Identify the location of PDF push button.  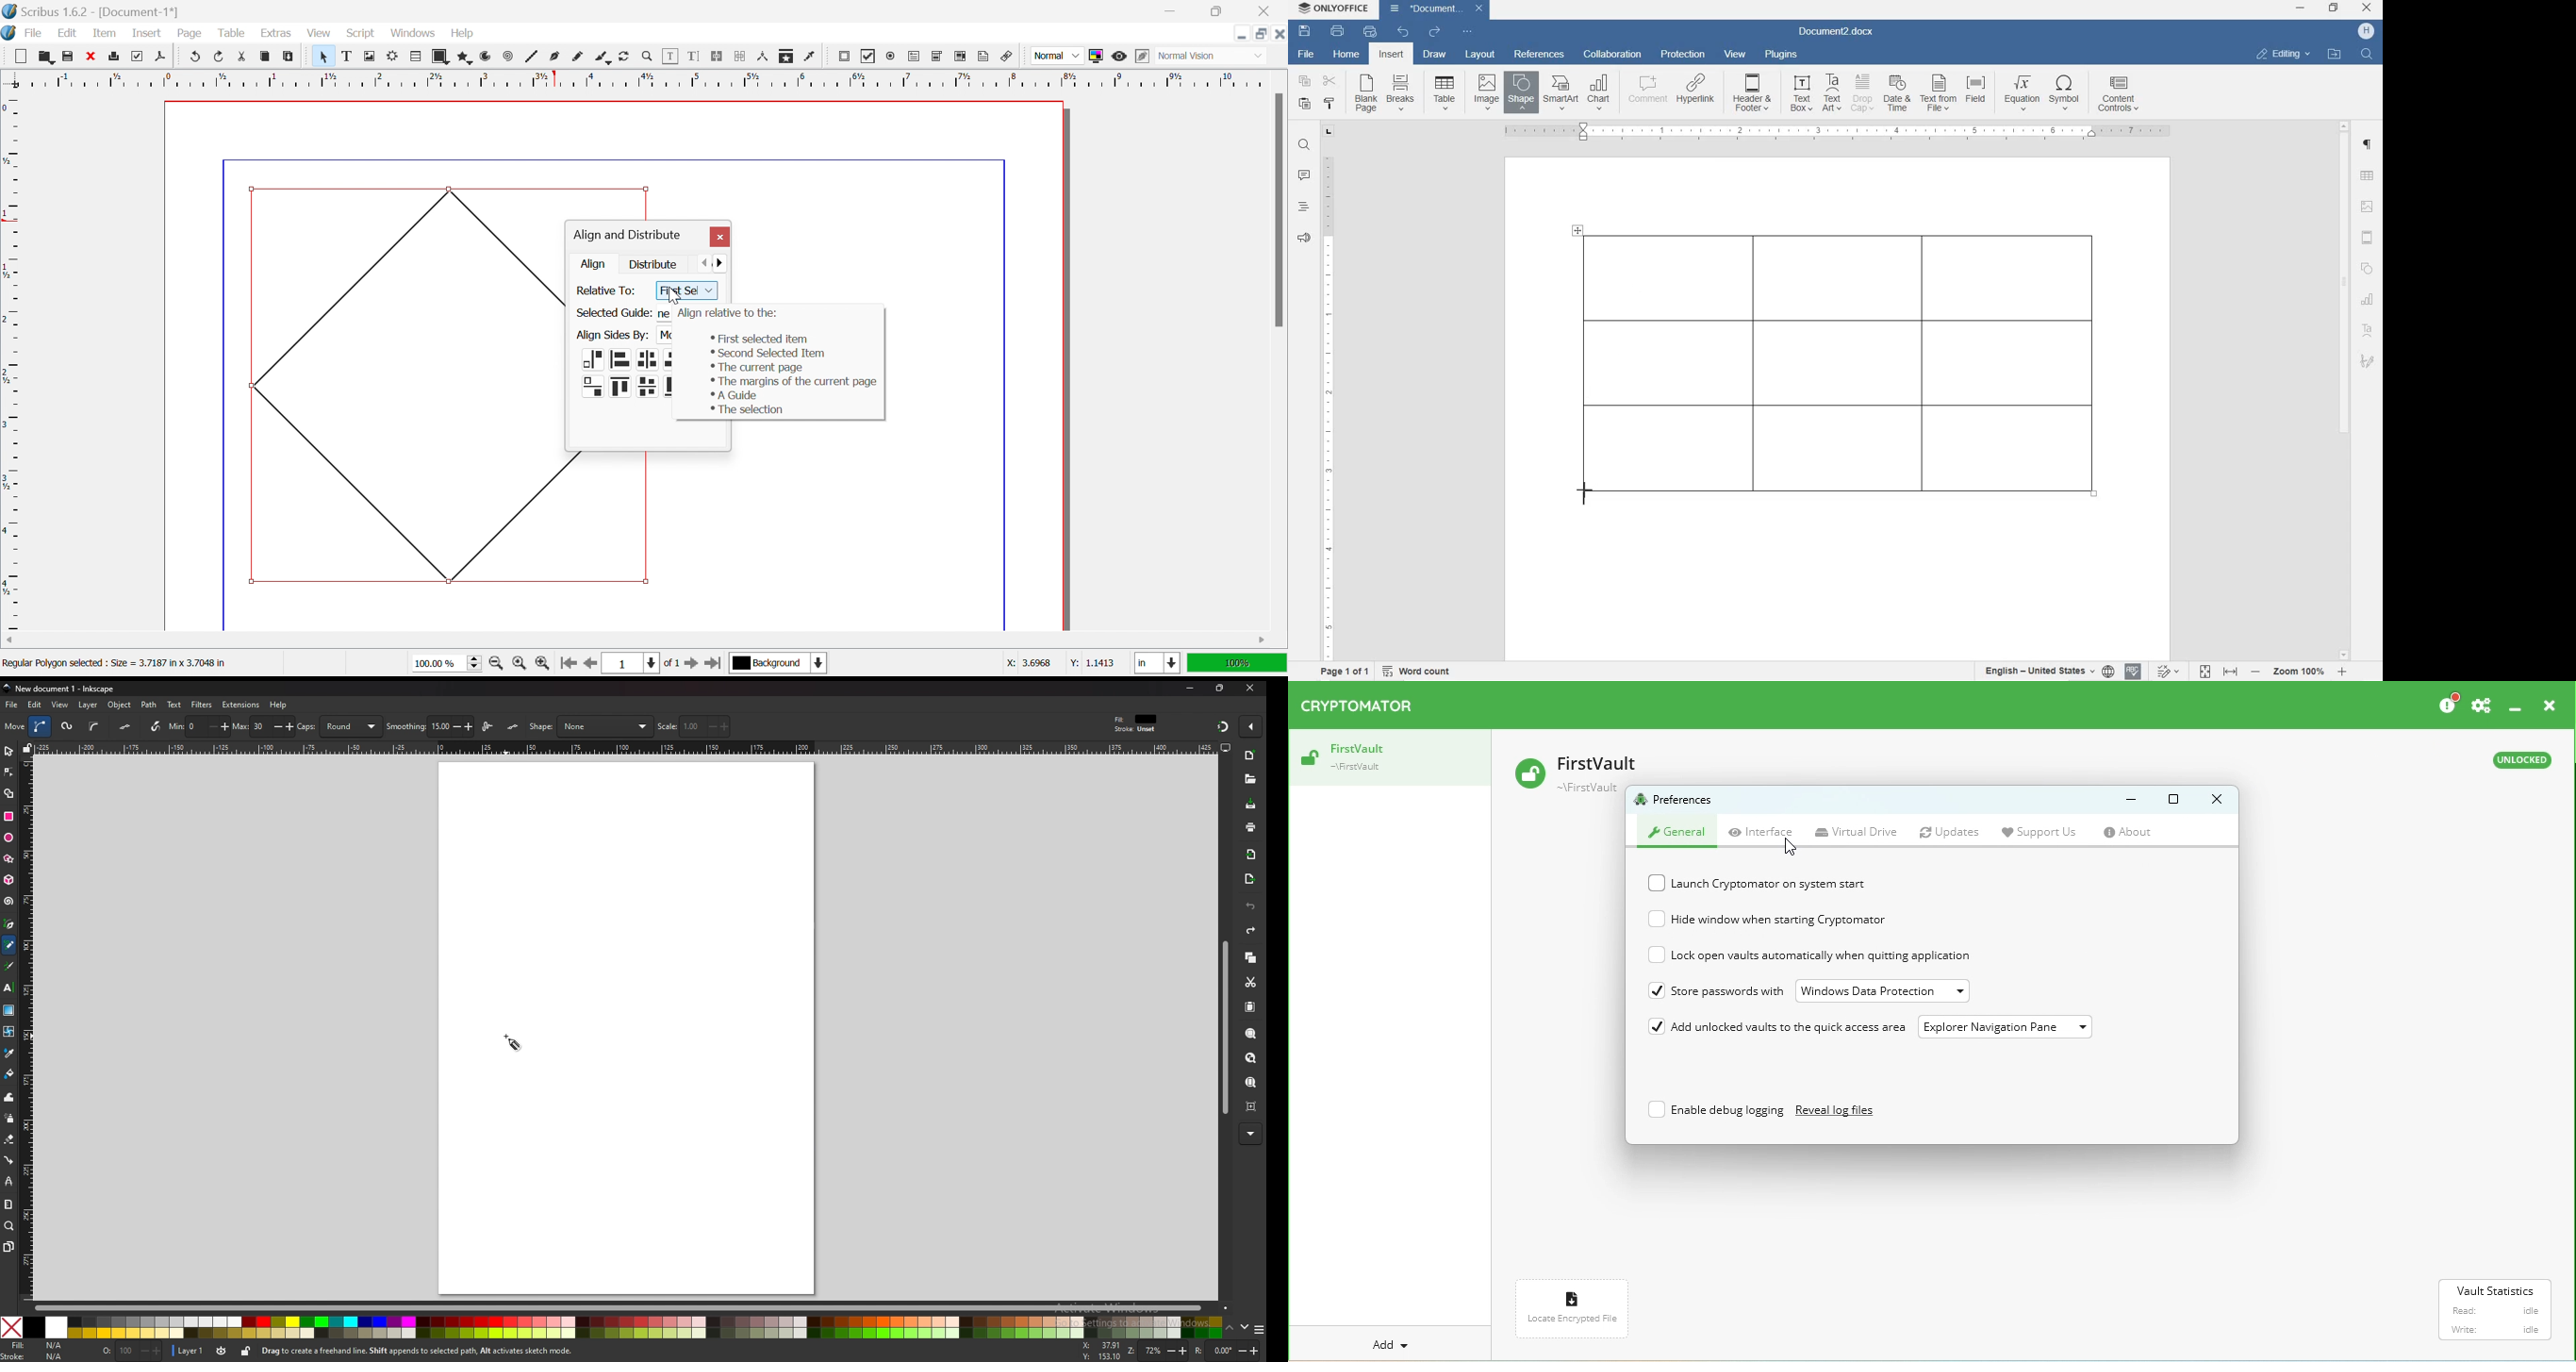
(846, 56).